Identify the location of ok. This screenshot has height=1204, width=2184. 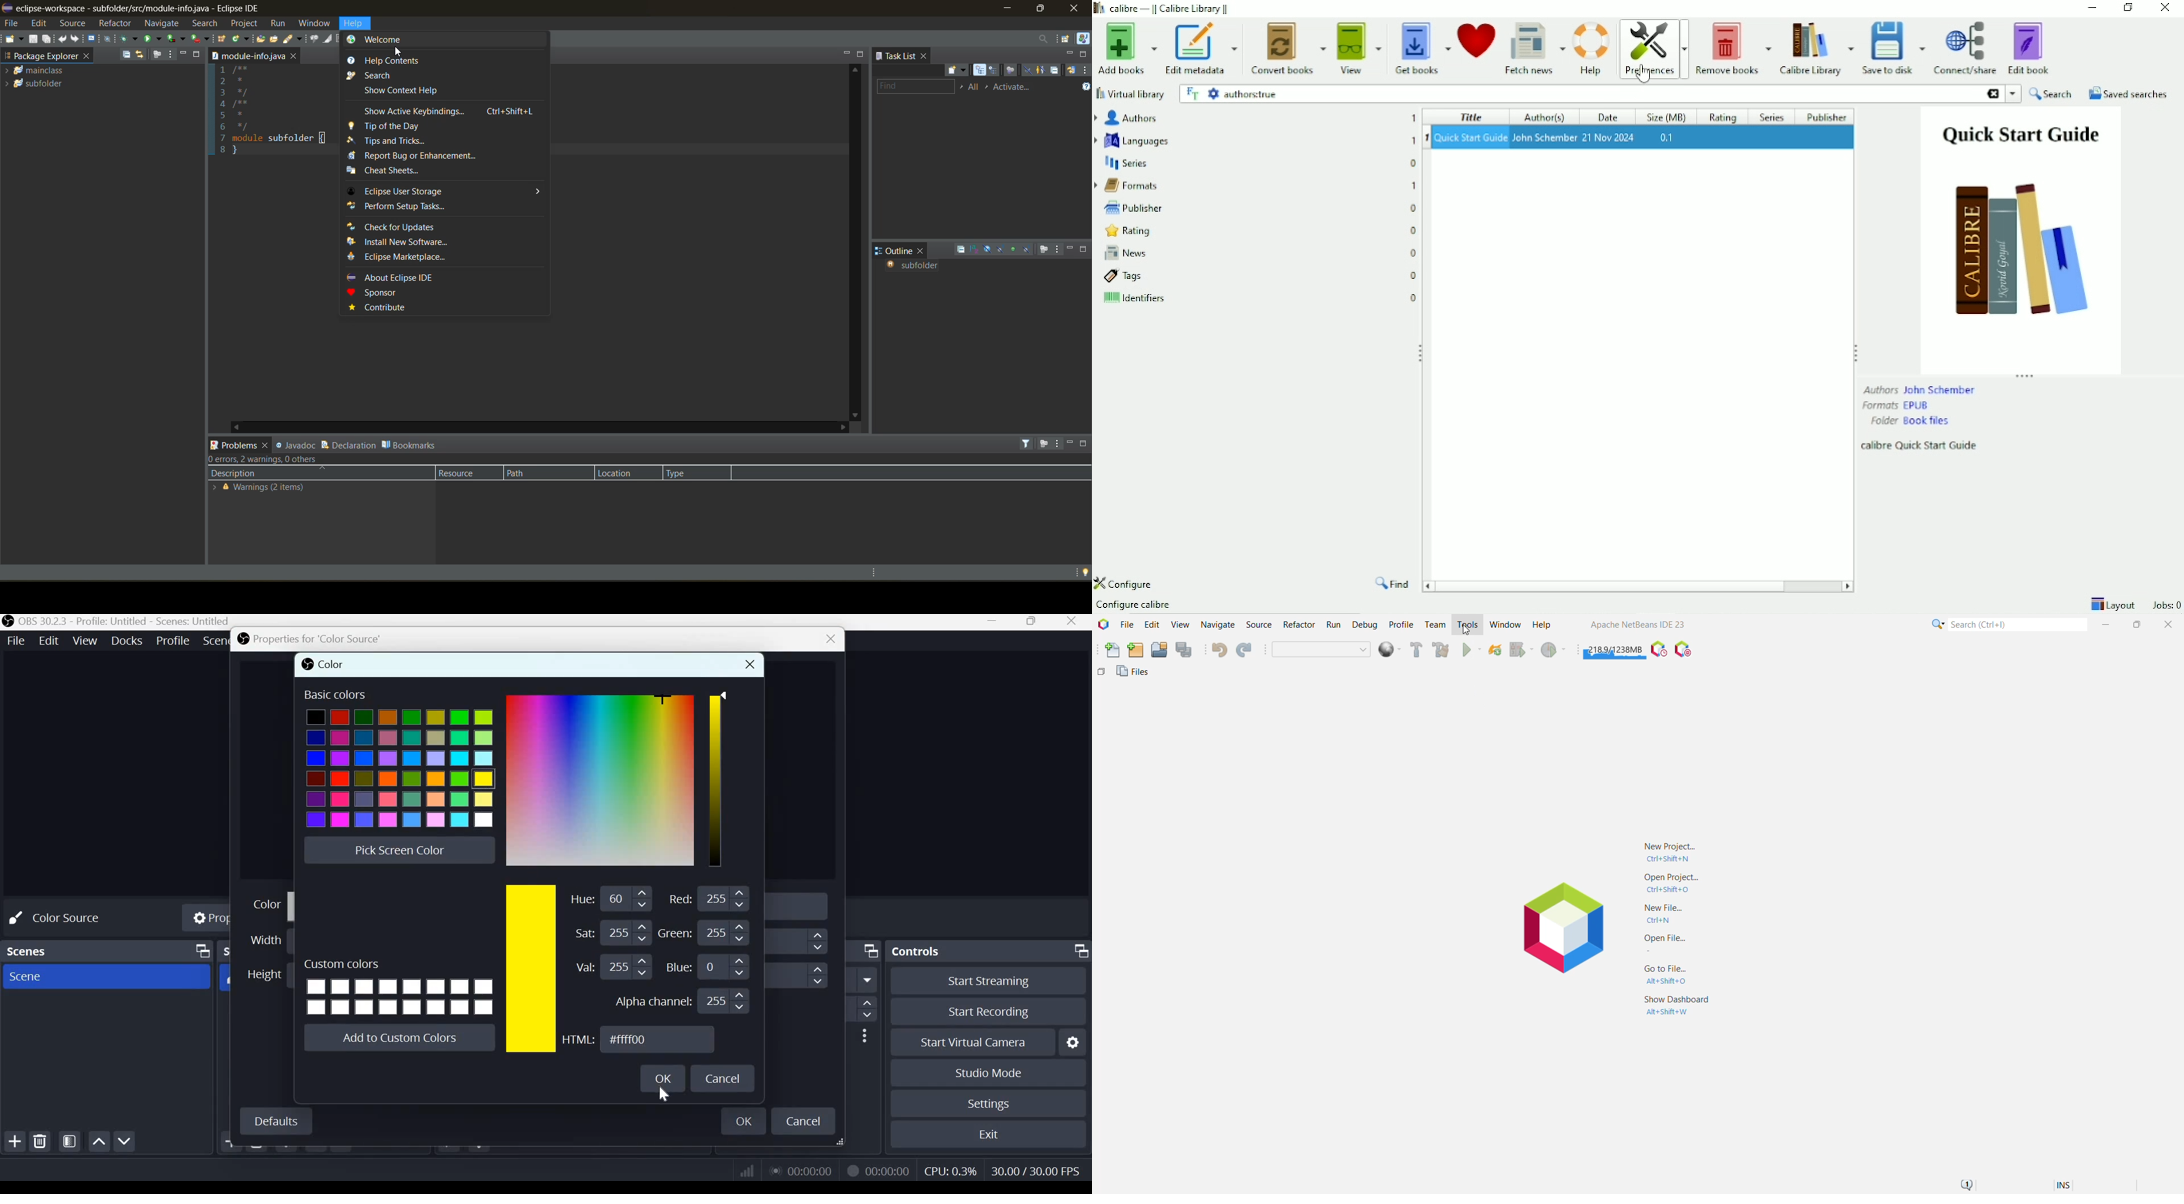
(744, 1120).